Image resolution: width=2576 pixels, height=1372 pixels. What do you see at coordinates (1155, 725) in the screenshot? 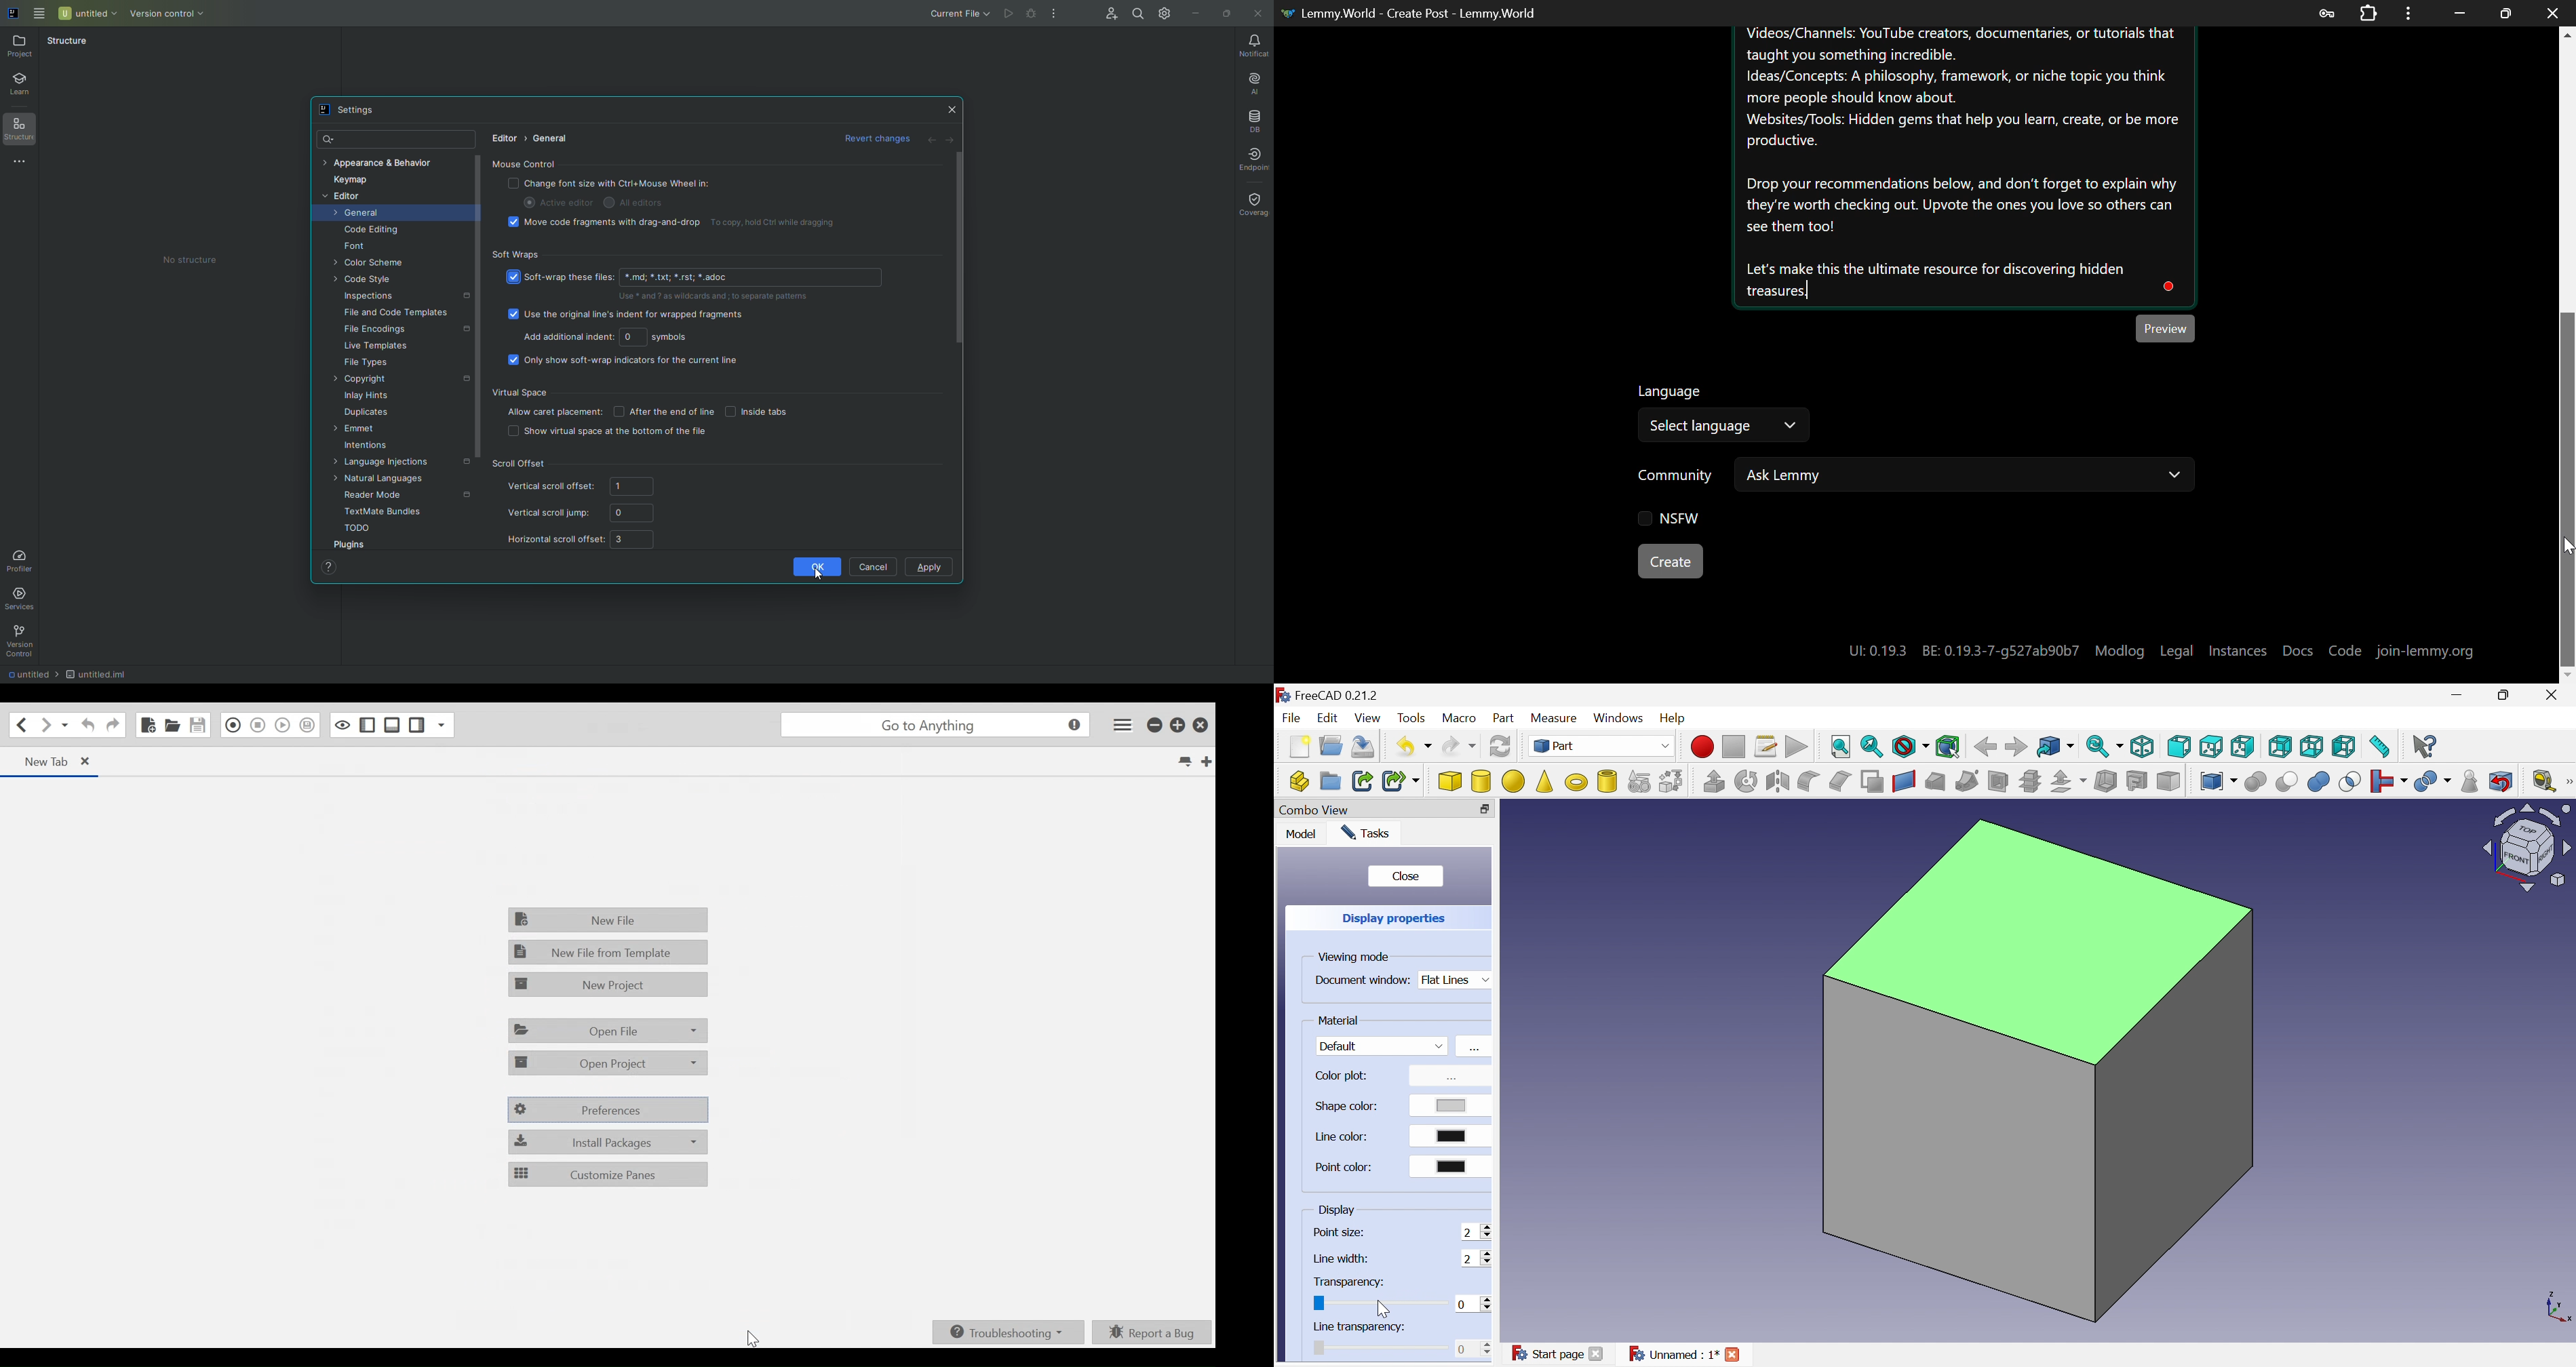
I see `minimize` at bounding box center [1155, 725].